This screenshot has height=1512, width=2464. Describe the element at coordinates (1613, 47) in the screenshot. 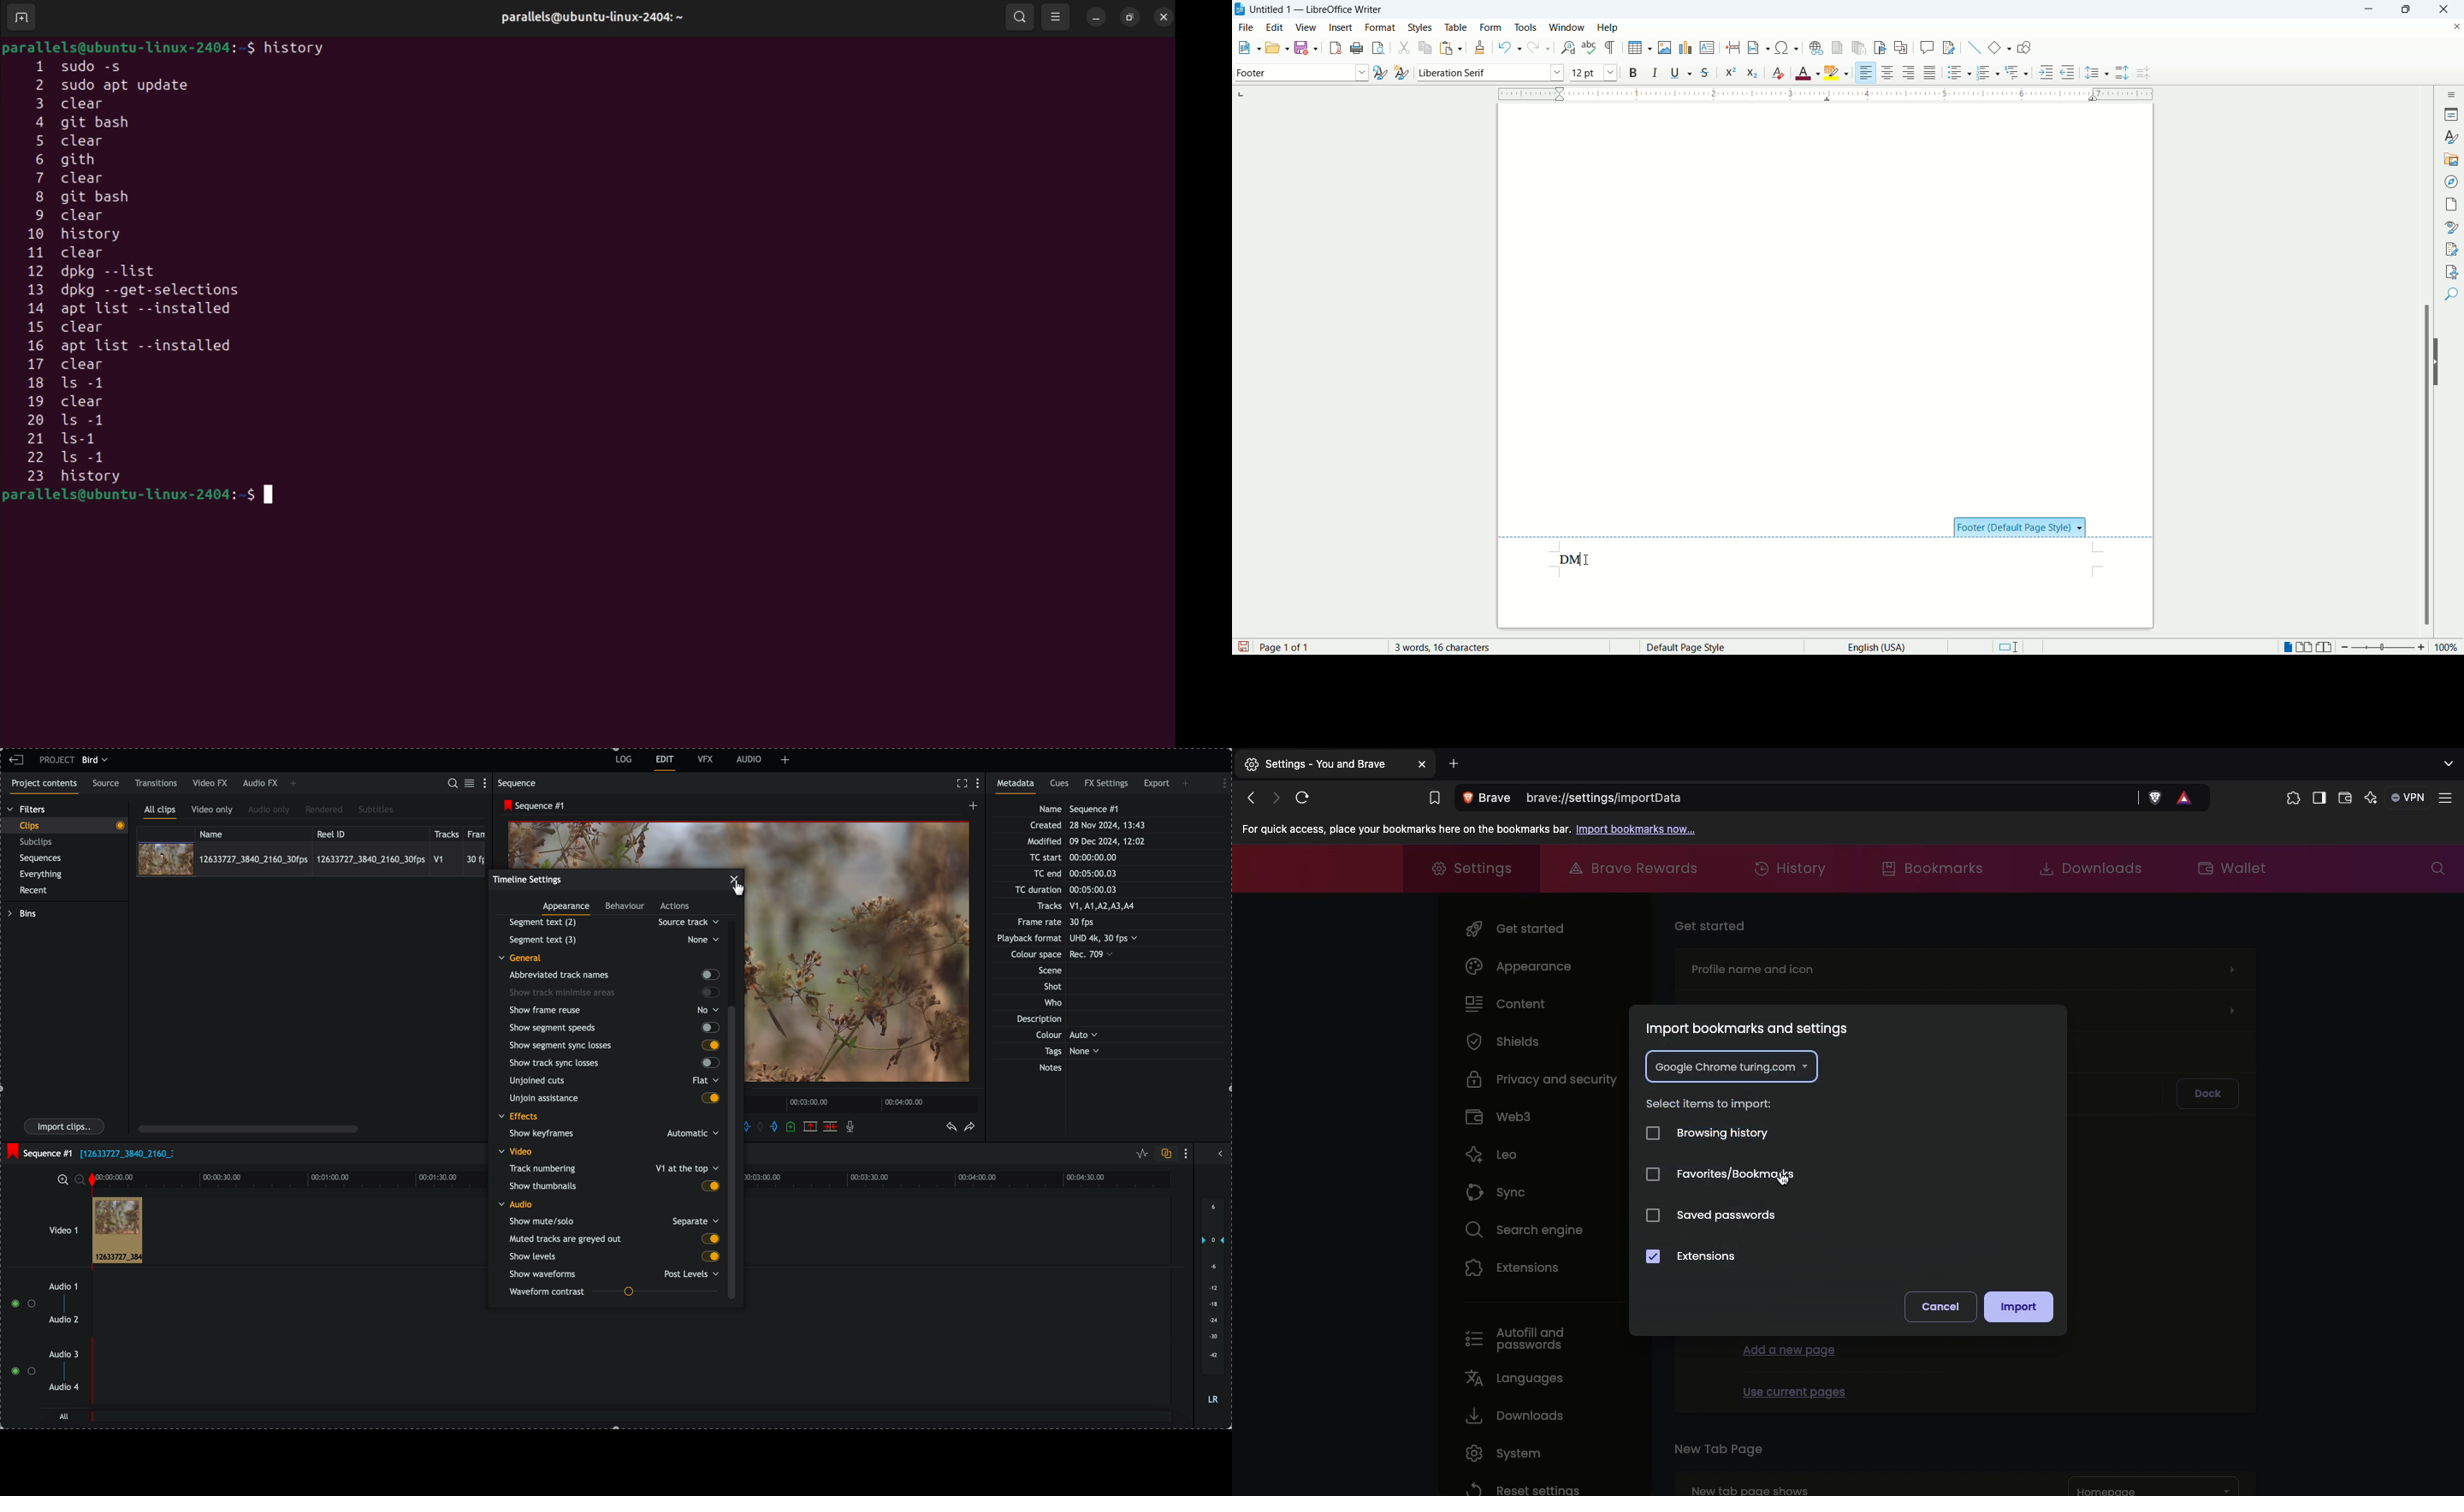

I see `formatting marks` at that location.